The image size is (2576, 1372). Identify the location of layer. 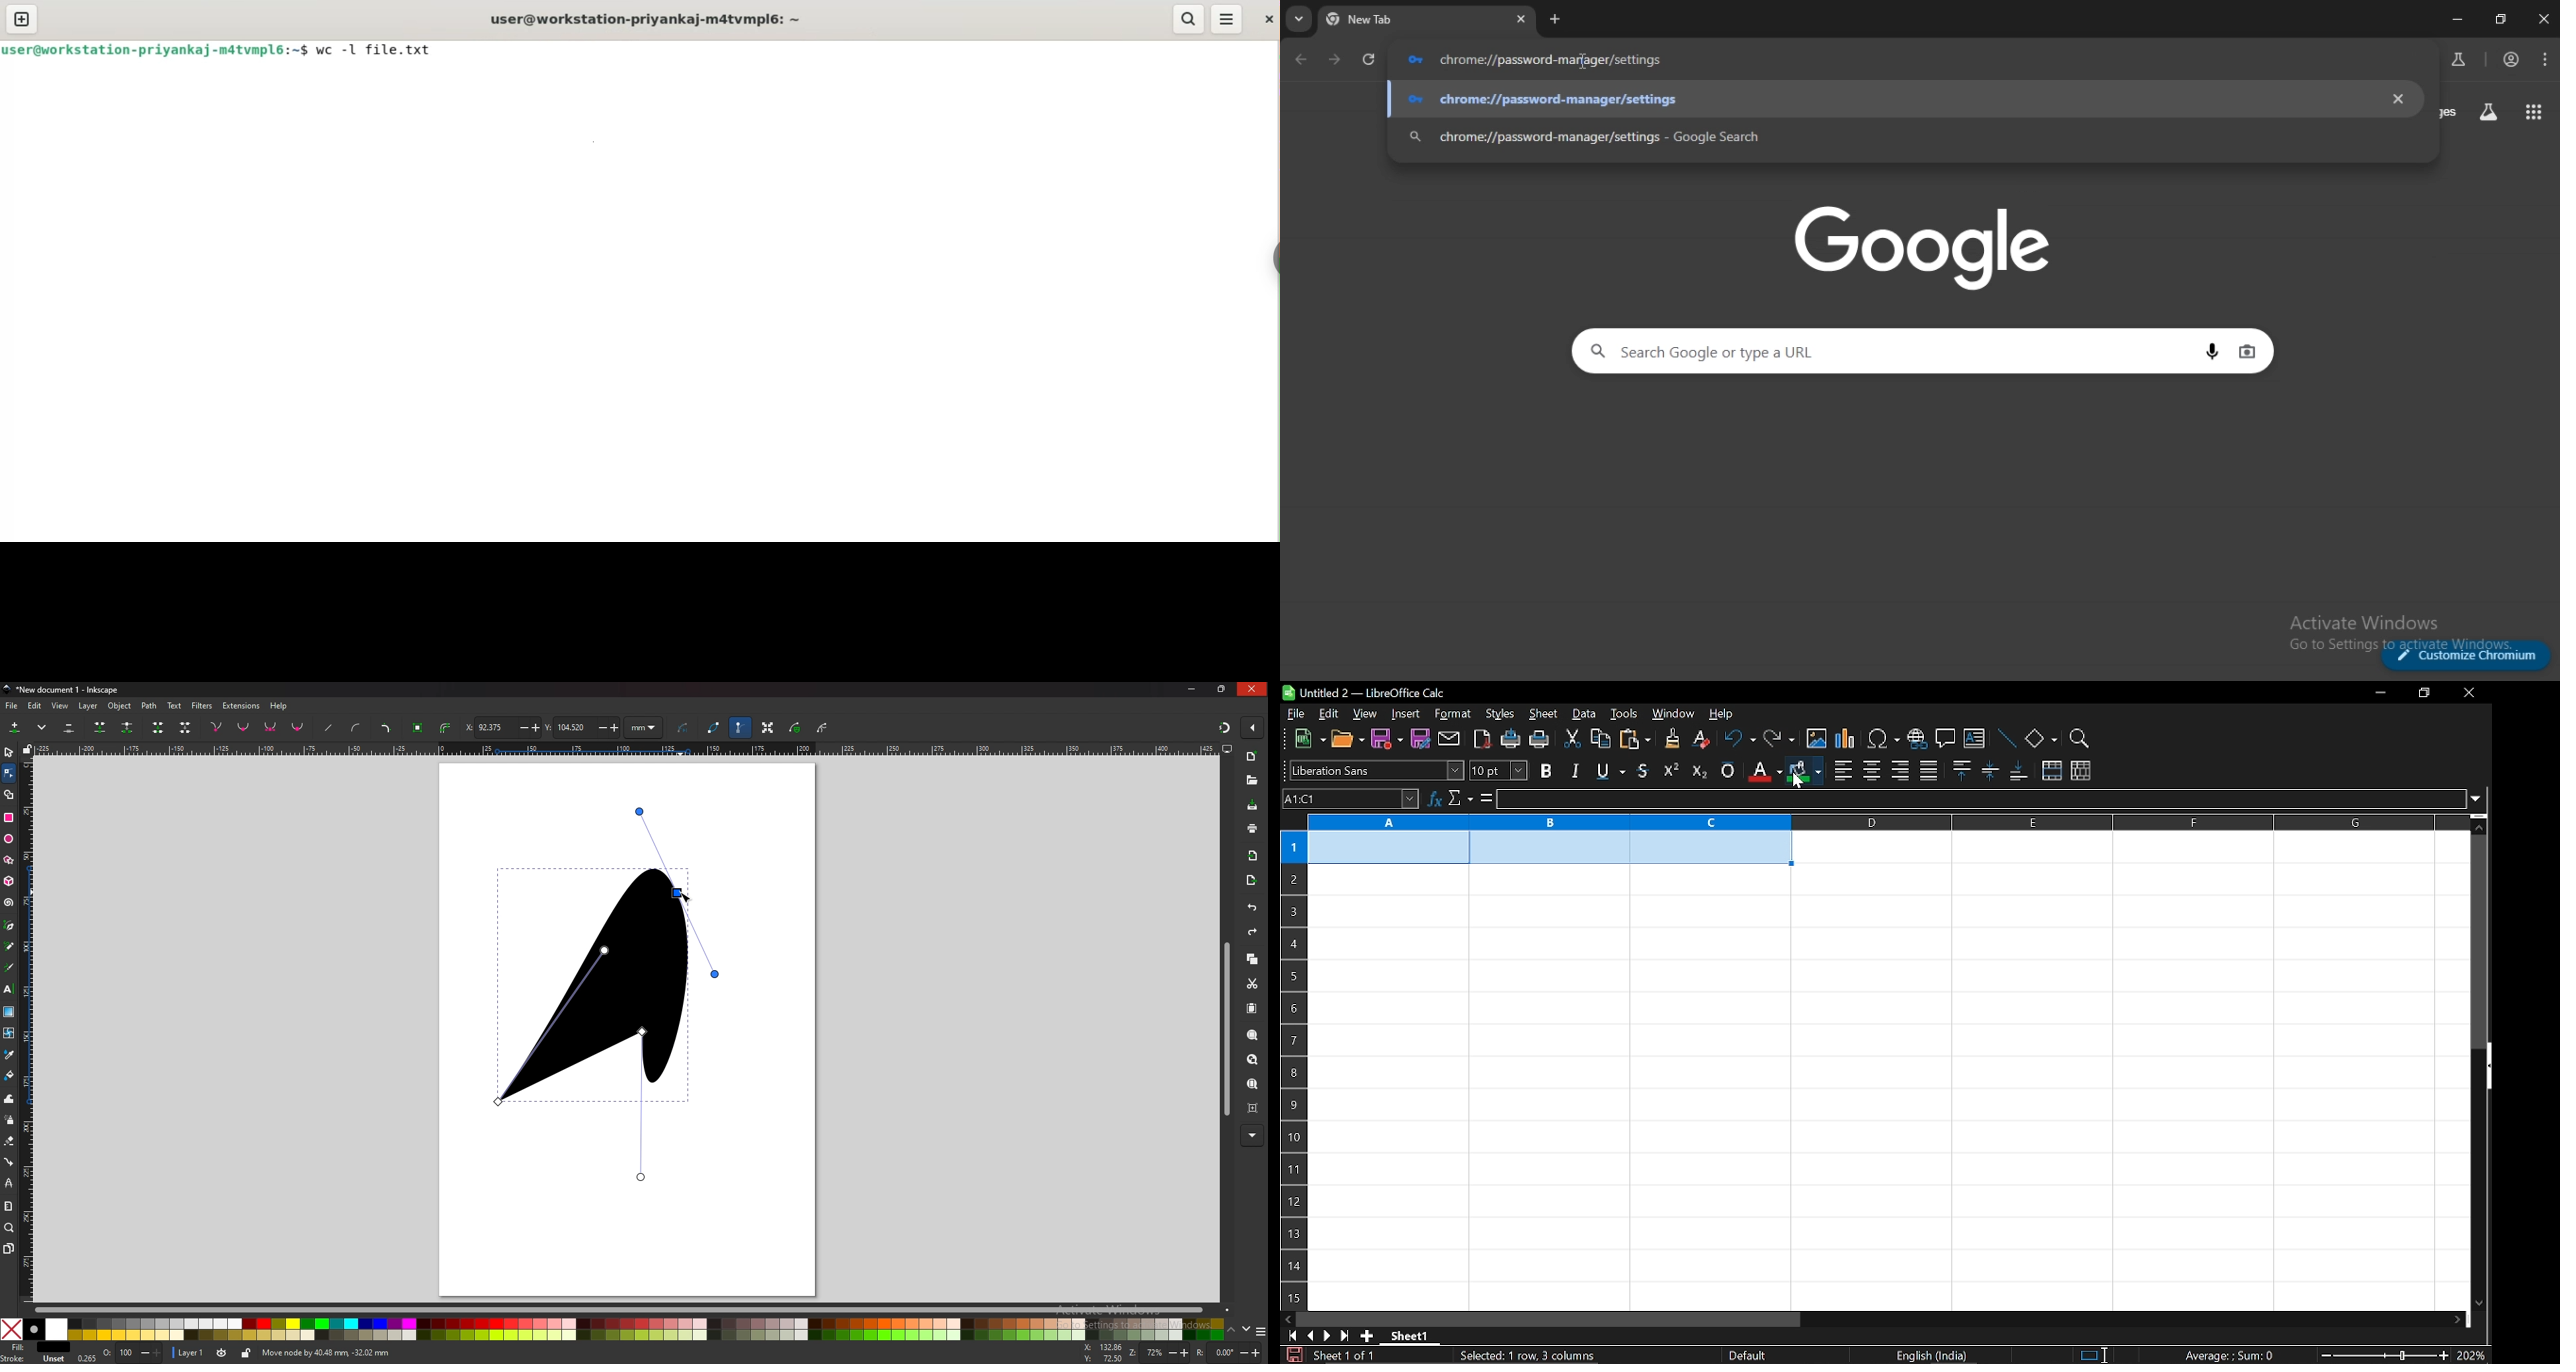
(88, 706).